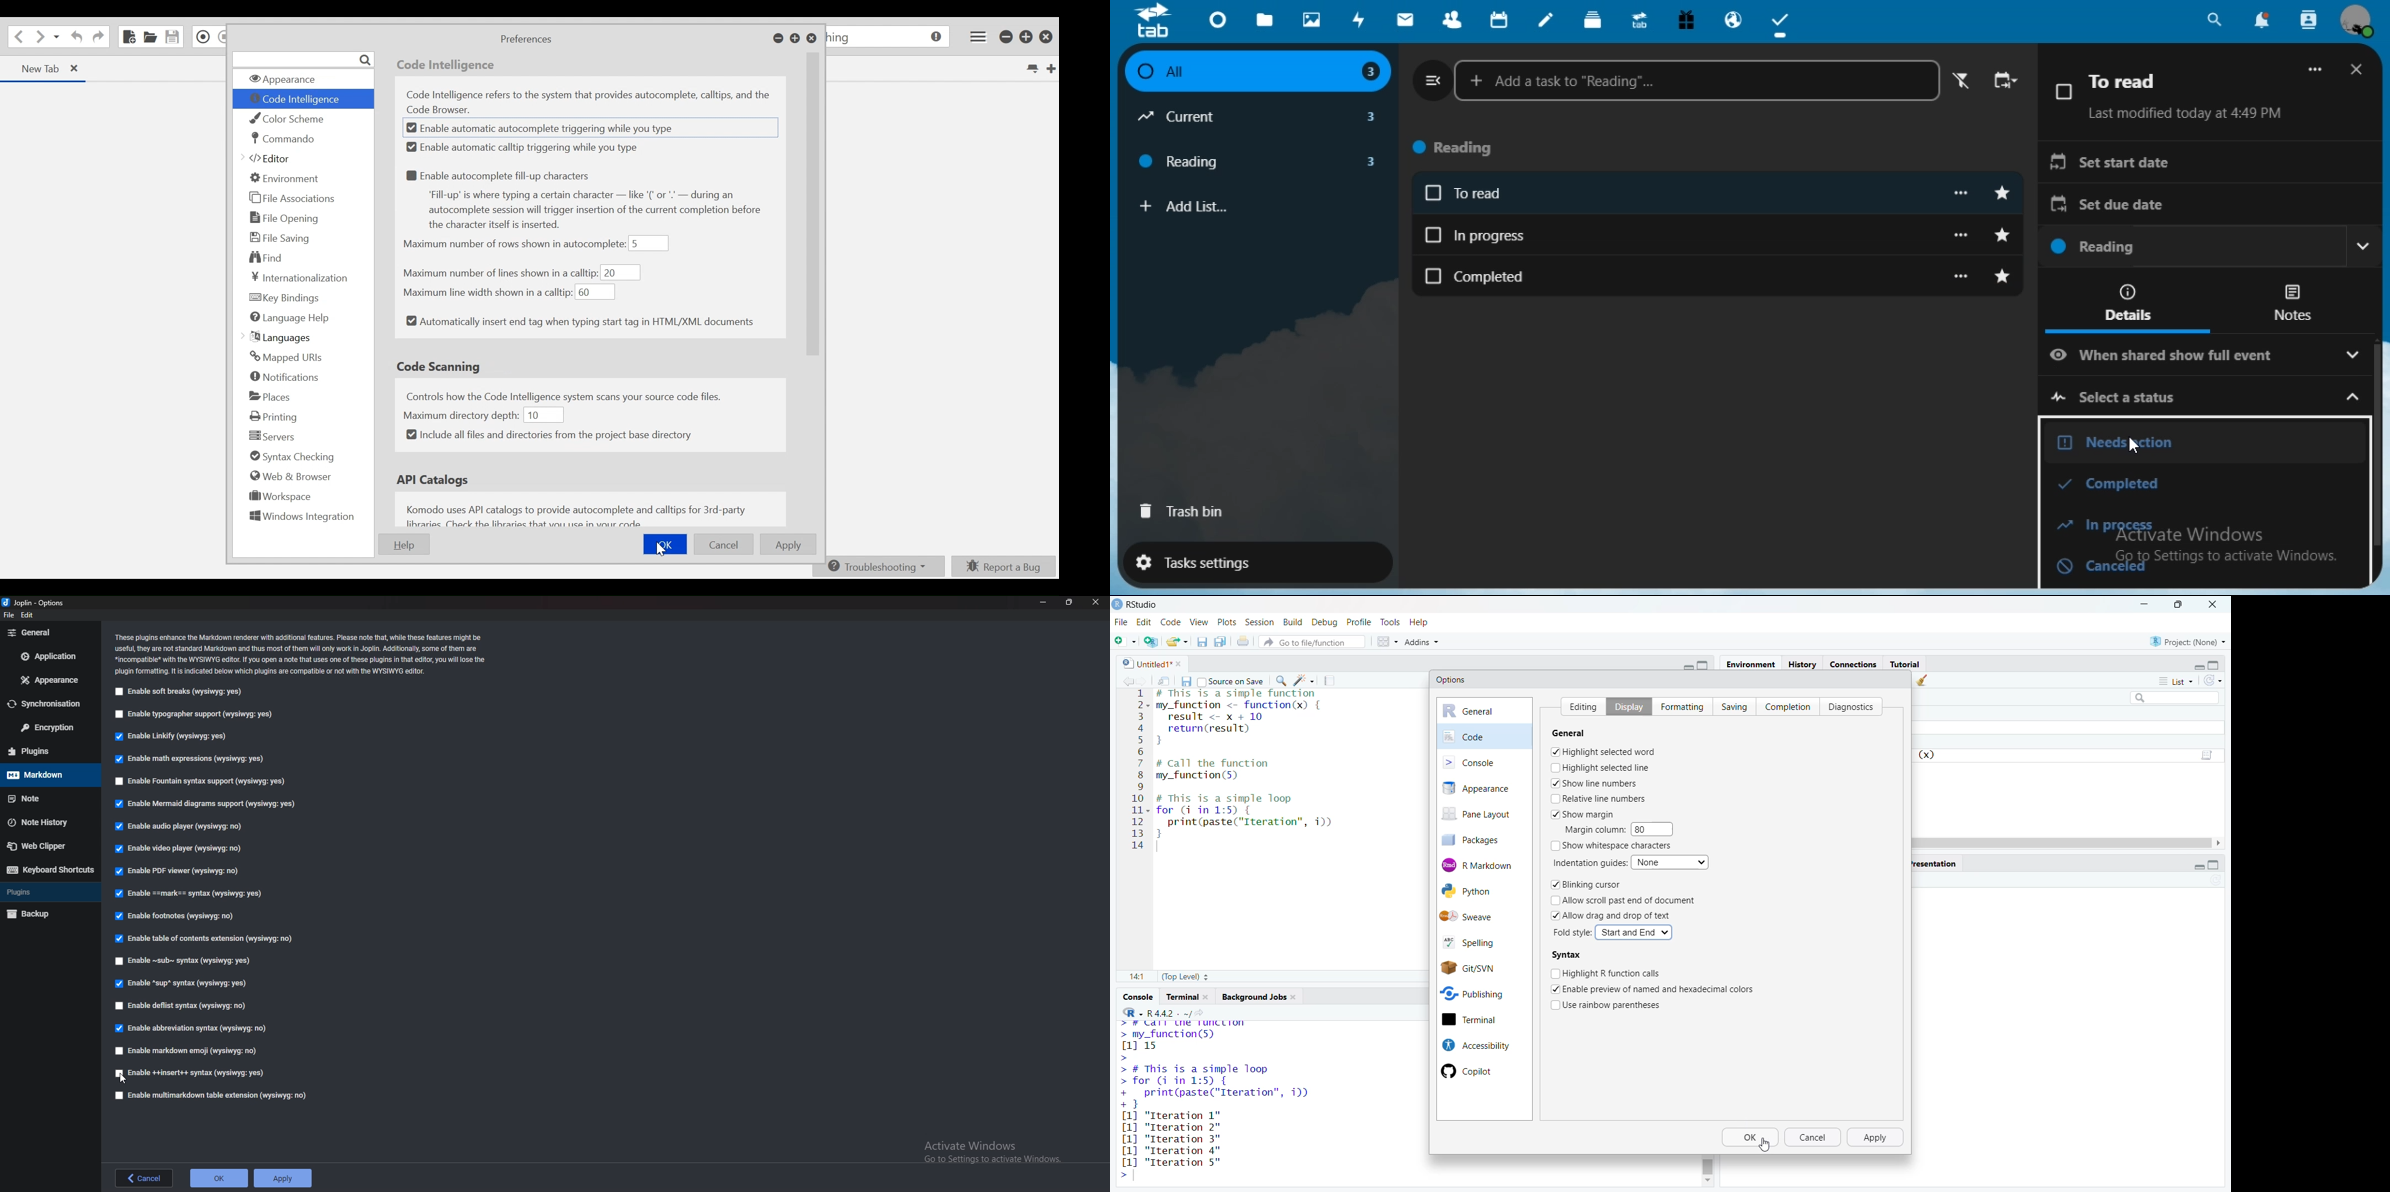 The image size is (2408, 1204). Describe the element at coordinates (1174, 1127) in the screenshot. I see `[1] "Iteration 2"` at that location.